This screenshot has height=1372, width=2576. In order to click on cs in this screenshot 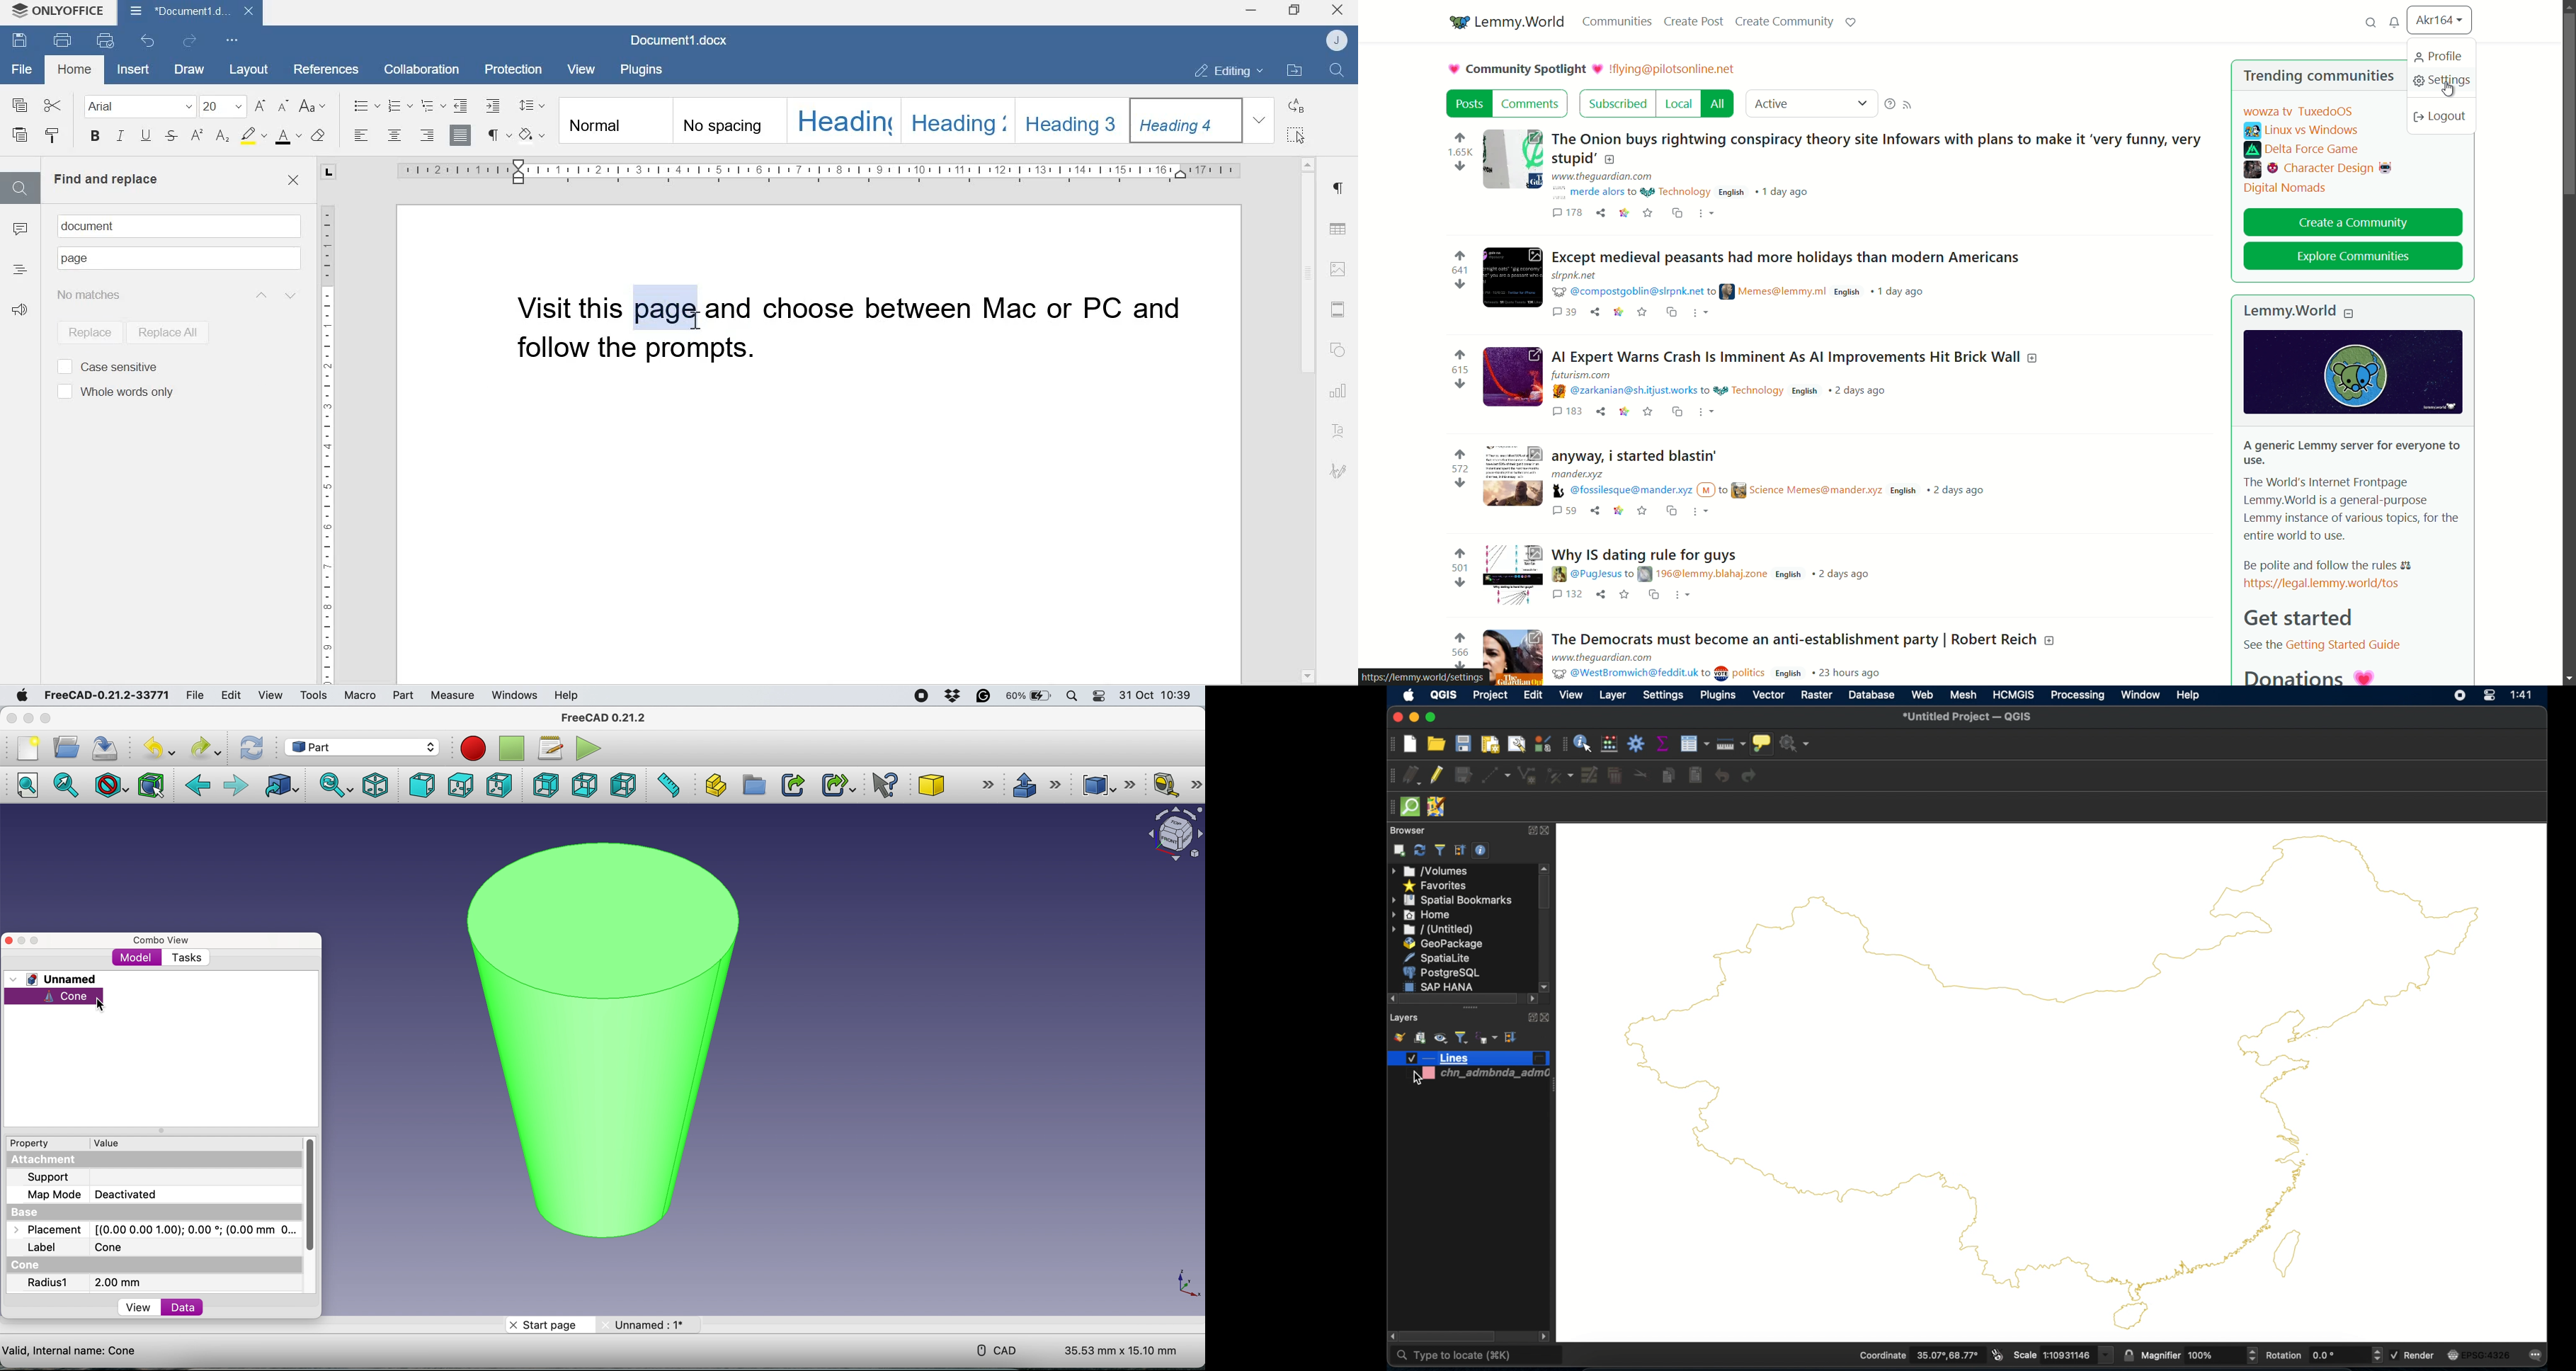, I will do `click(1653, 593)`.